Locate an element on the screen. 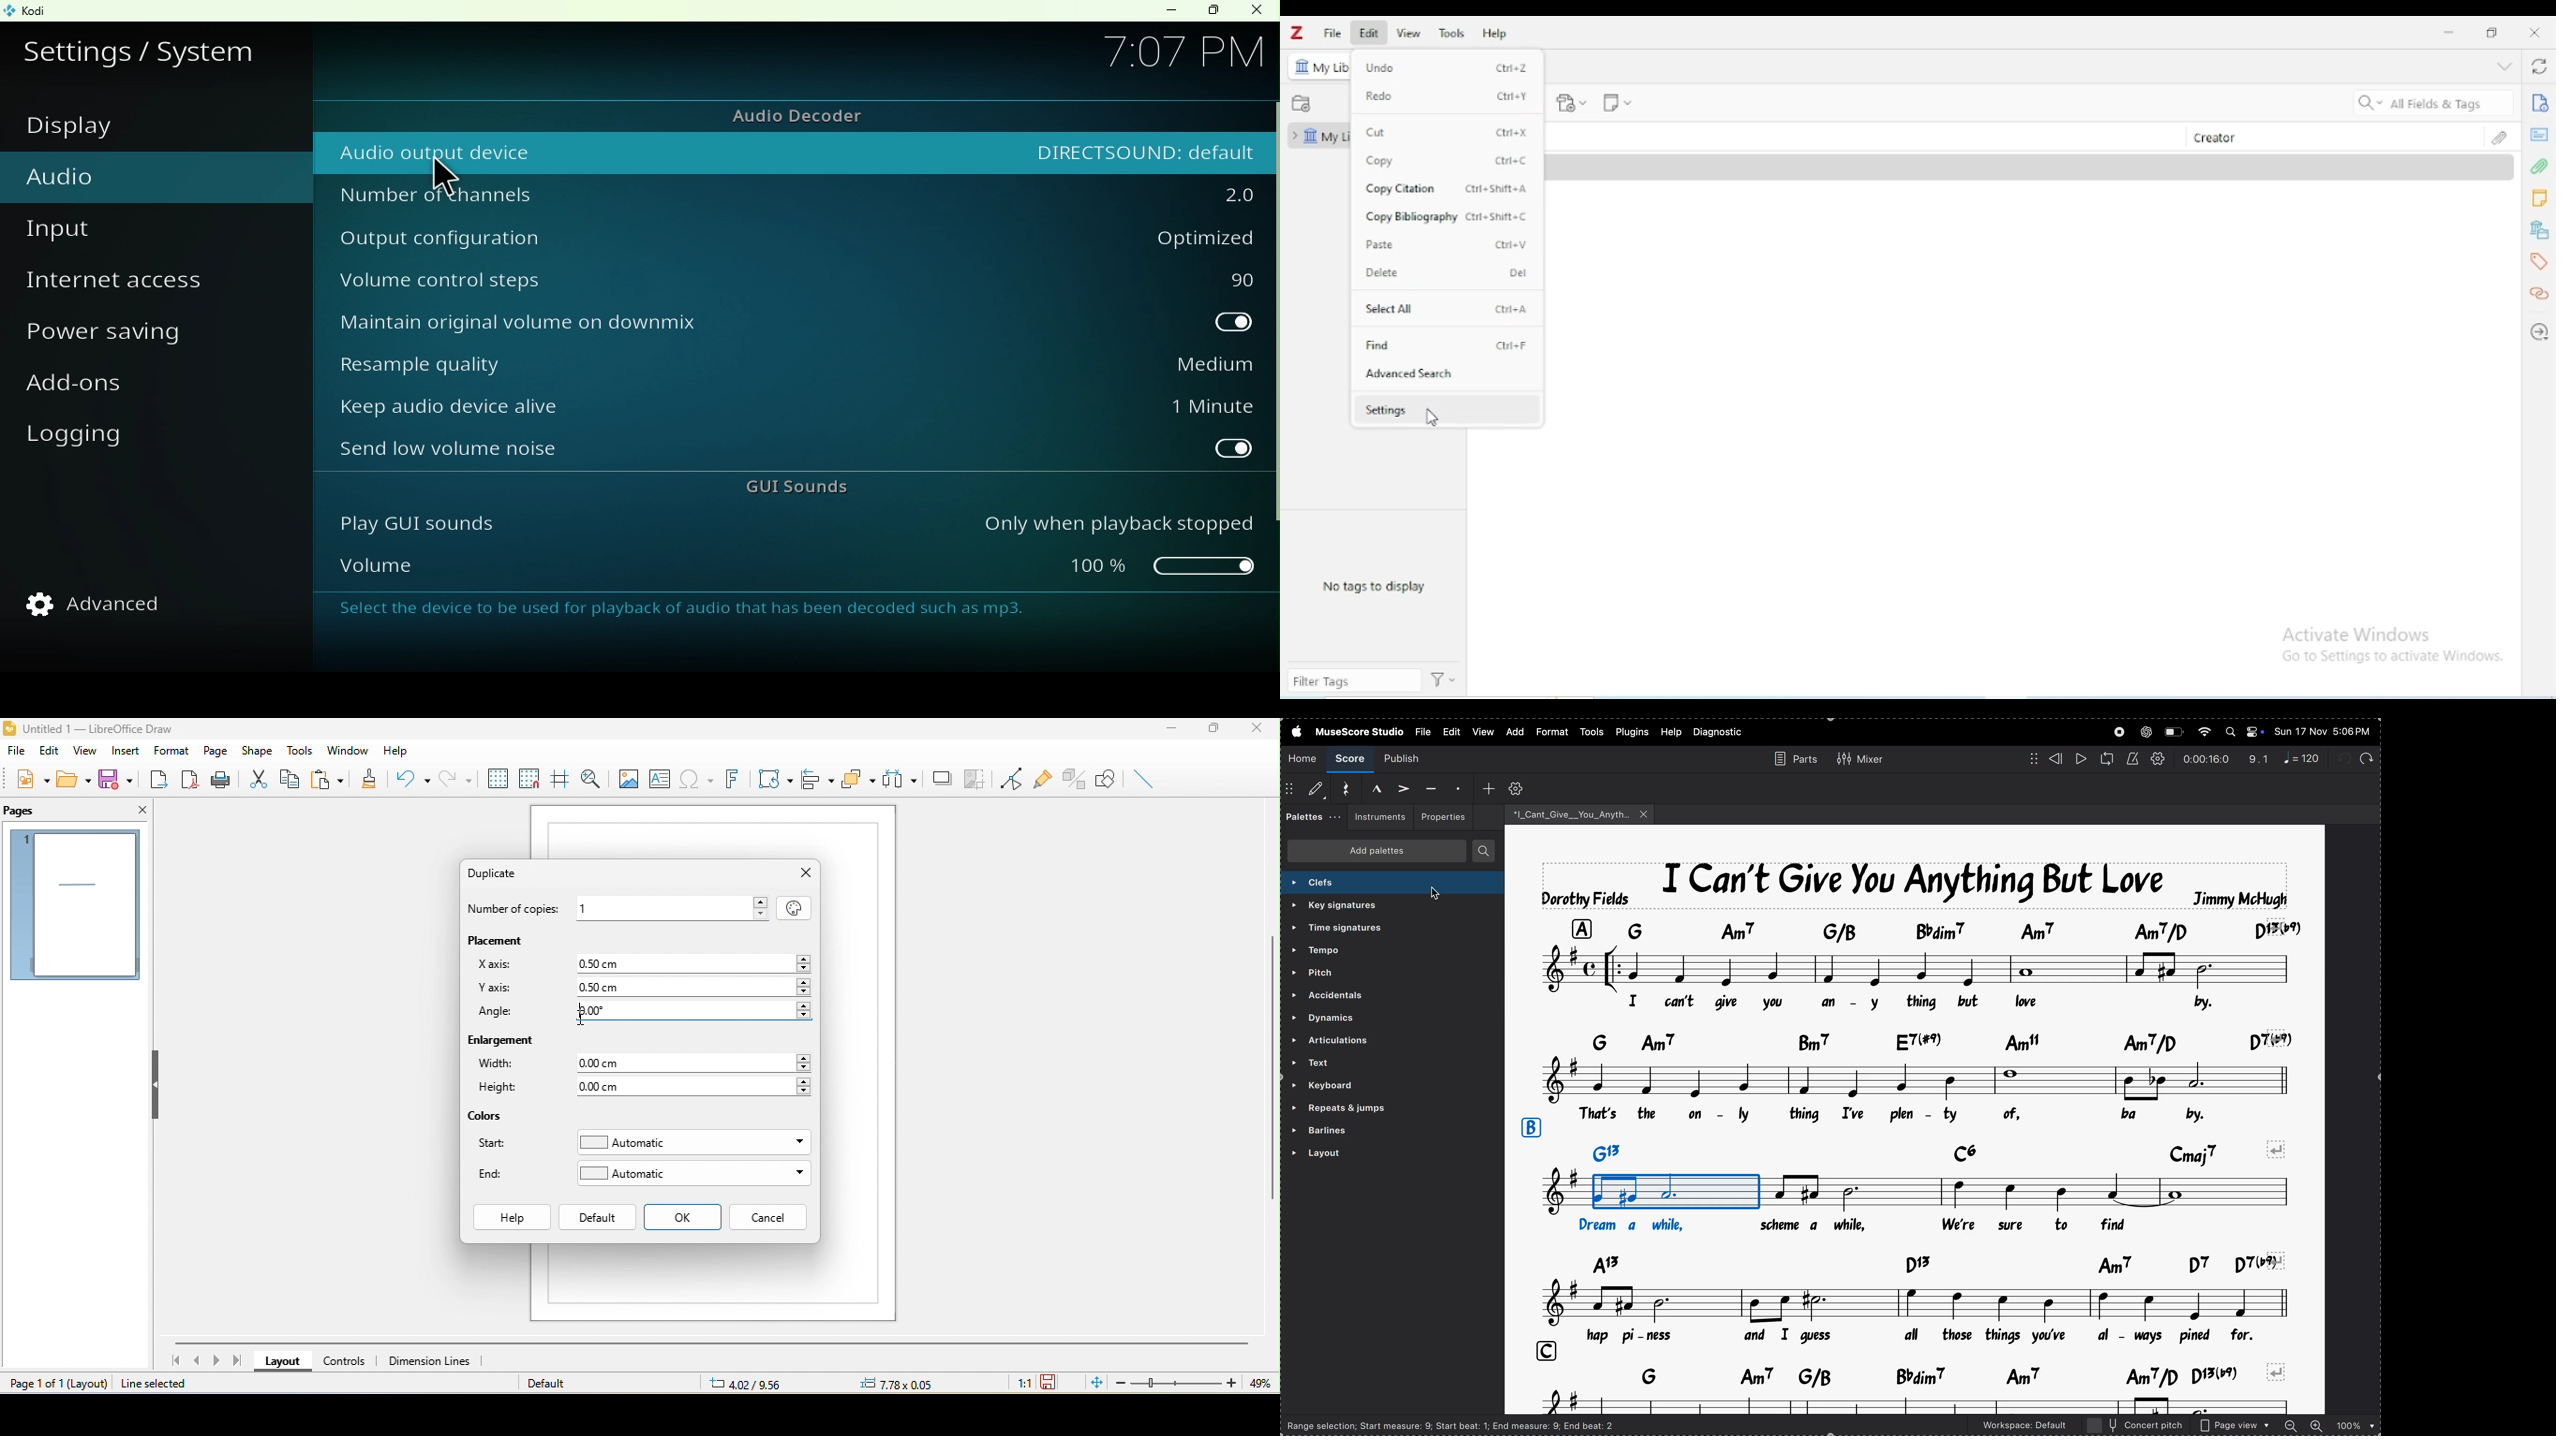 The height and width of the screenshot is (1456, 2576). add is located at coordinates (1513, 732).